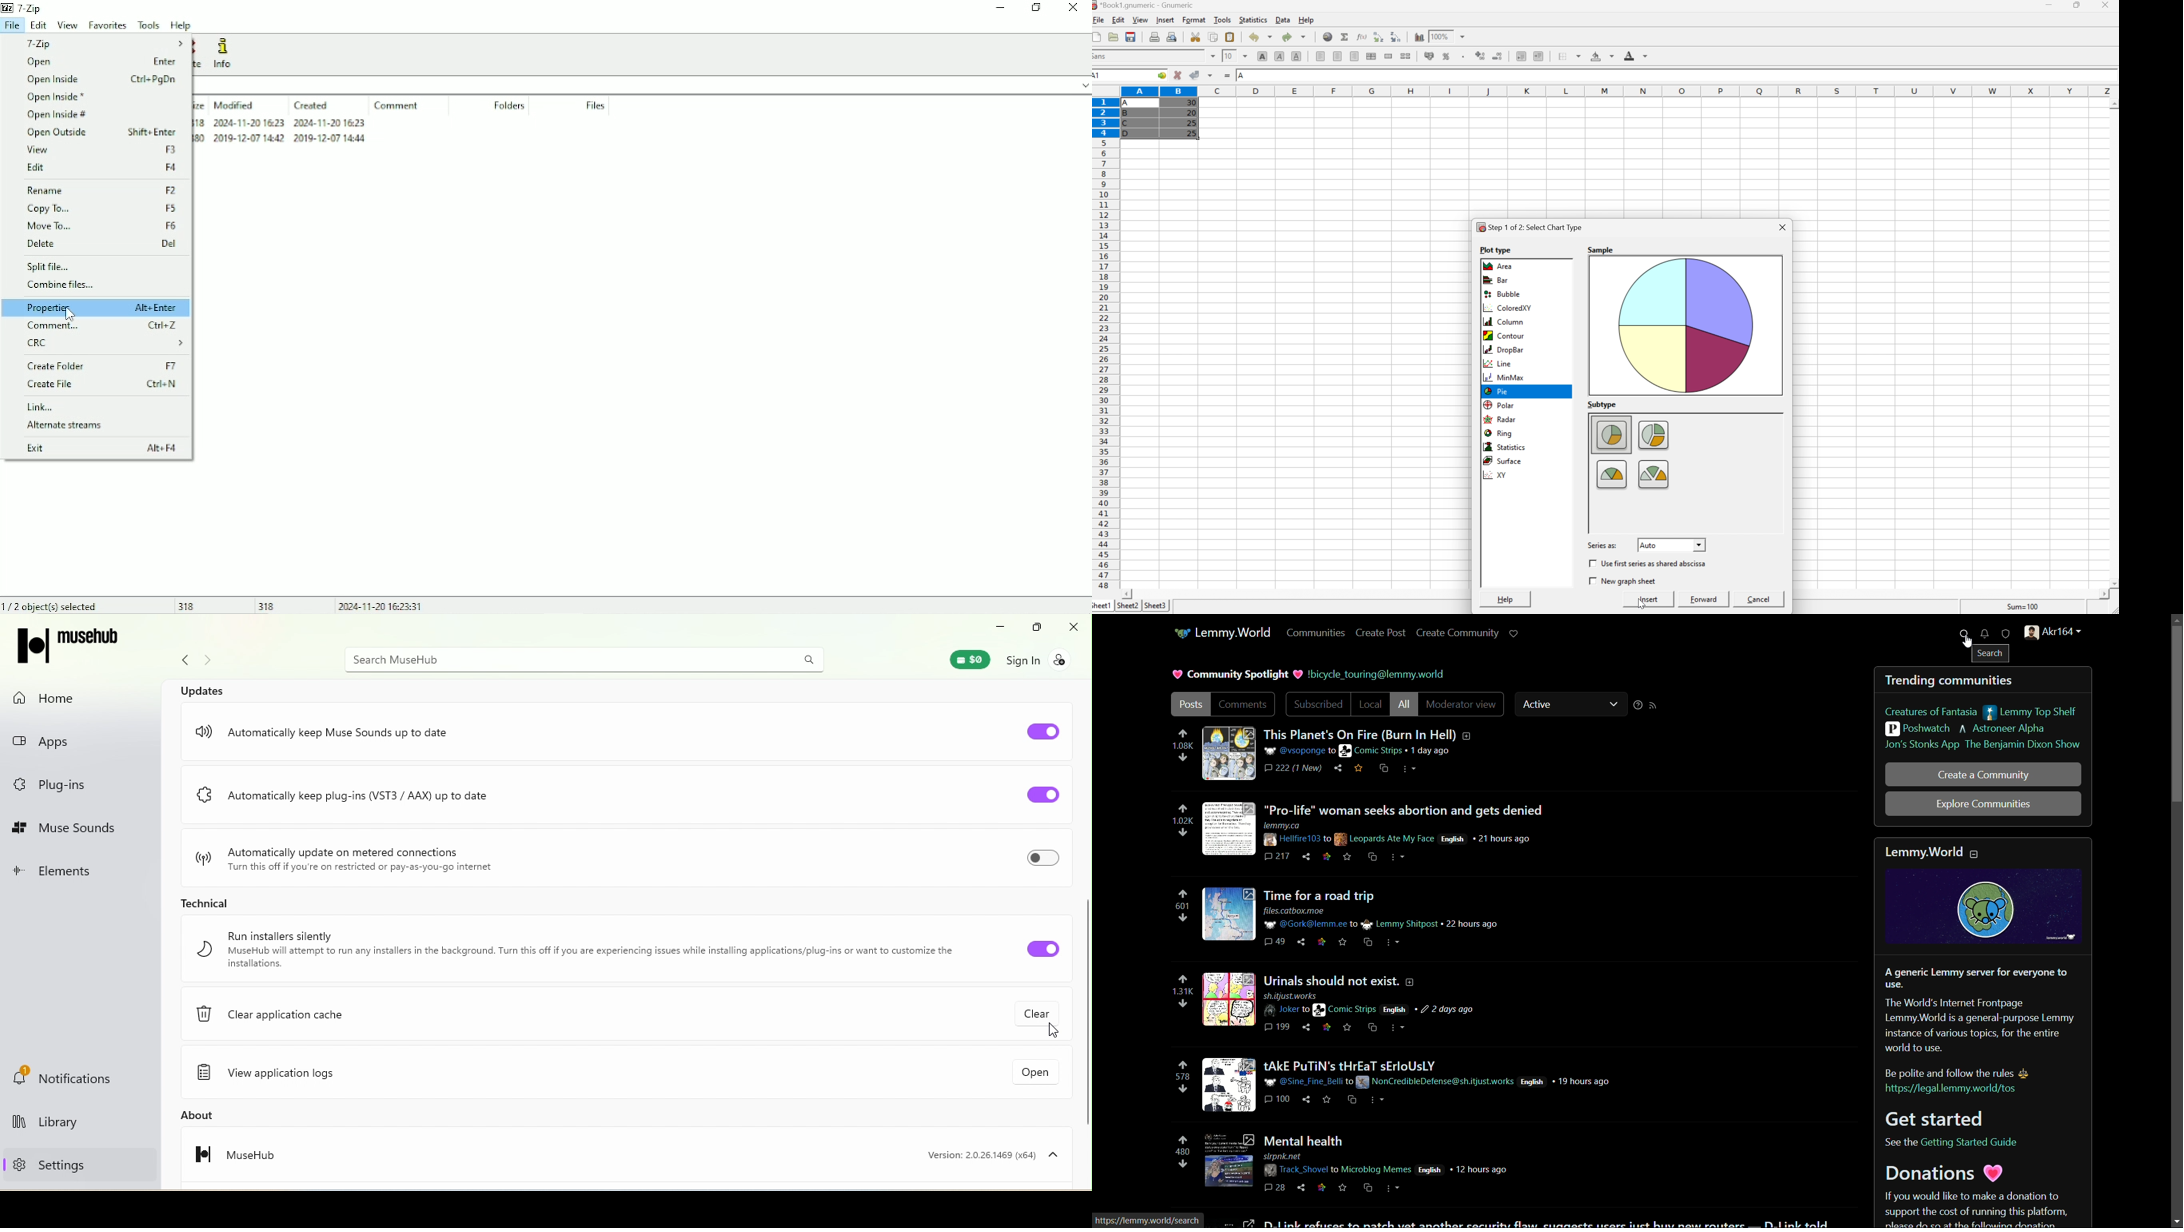 The image size is (2184, 1232). I want to click on Automatically update on metered connections Turn this off if you're on restricted or pay-as-you-go internet., so click(344, 856).